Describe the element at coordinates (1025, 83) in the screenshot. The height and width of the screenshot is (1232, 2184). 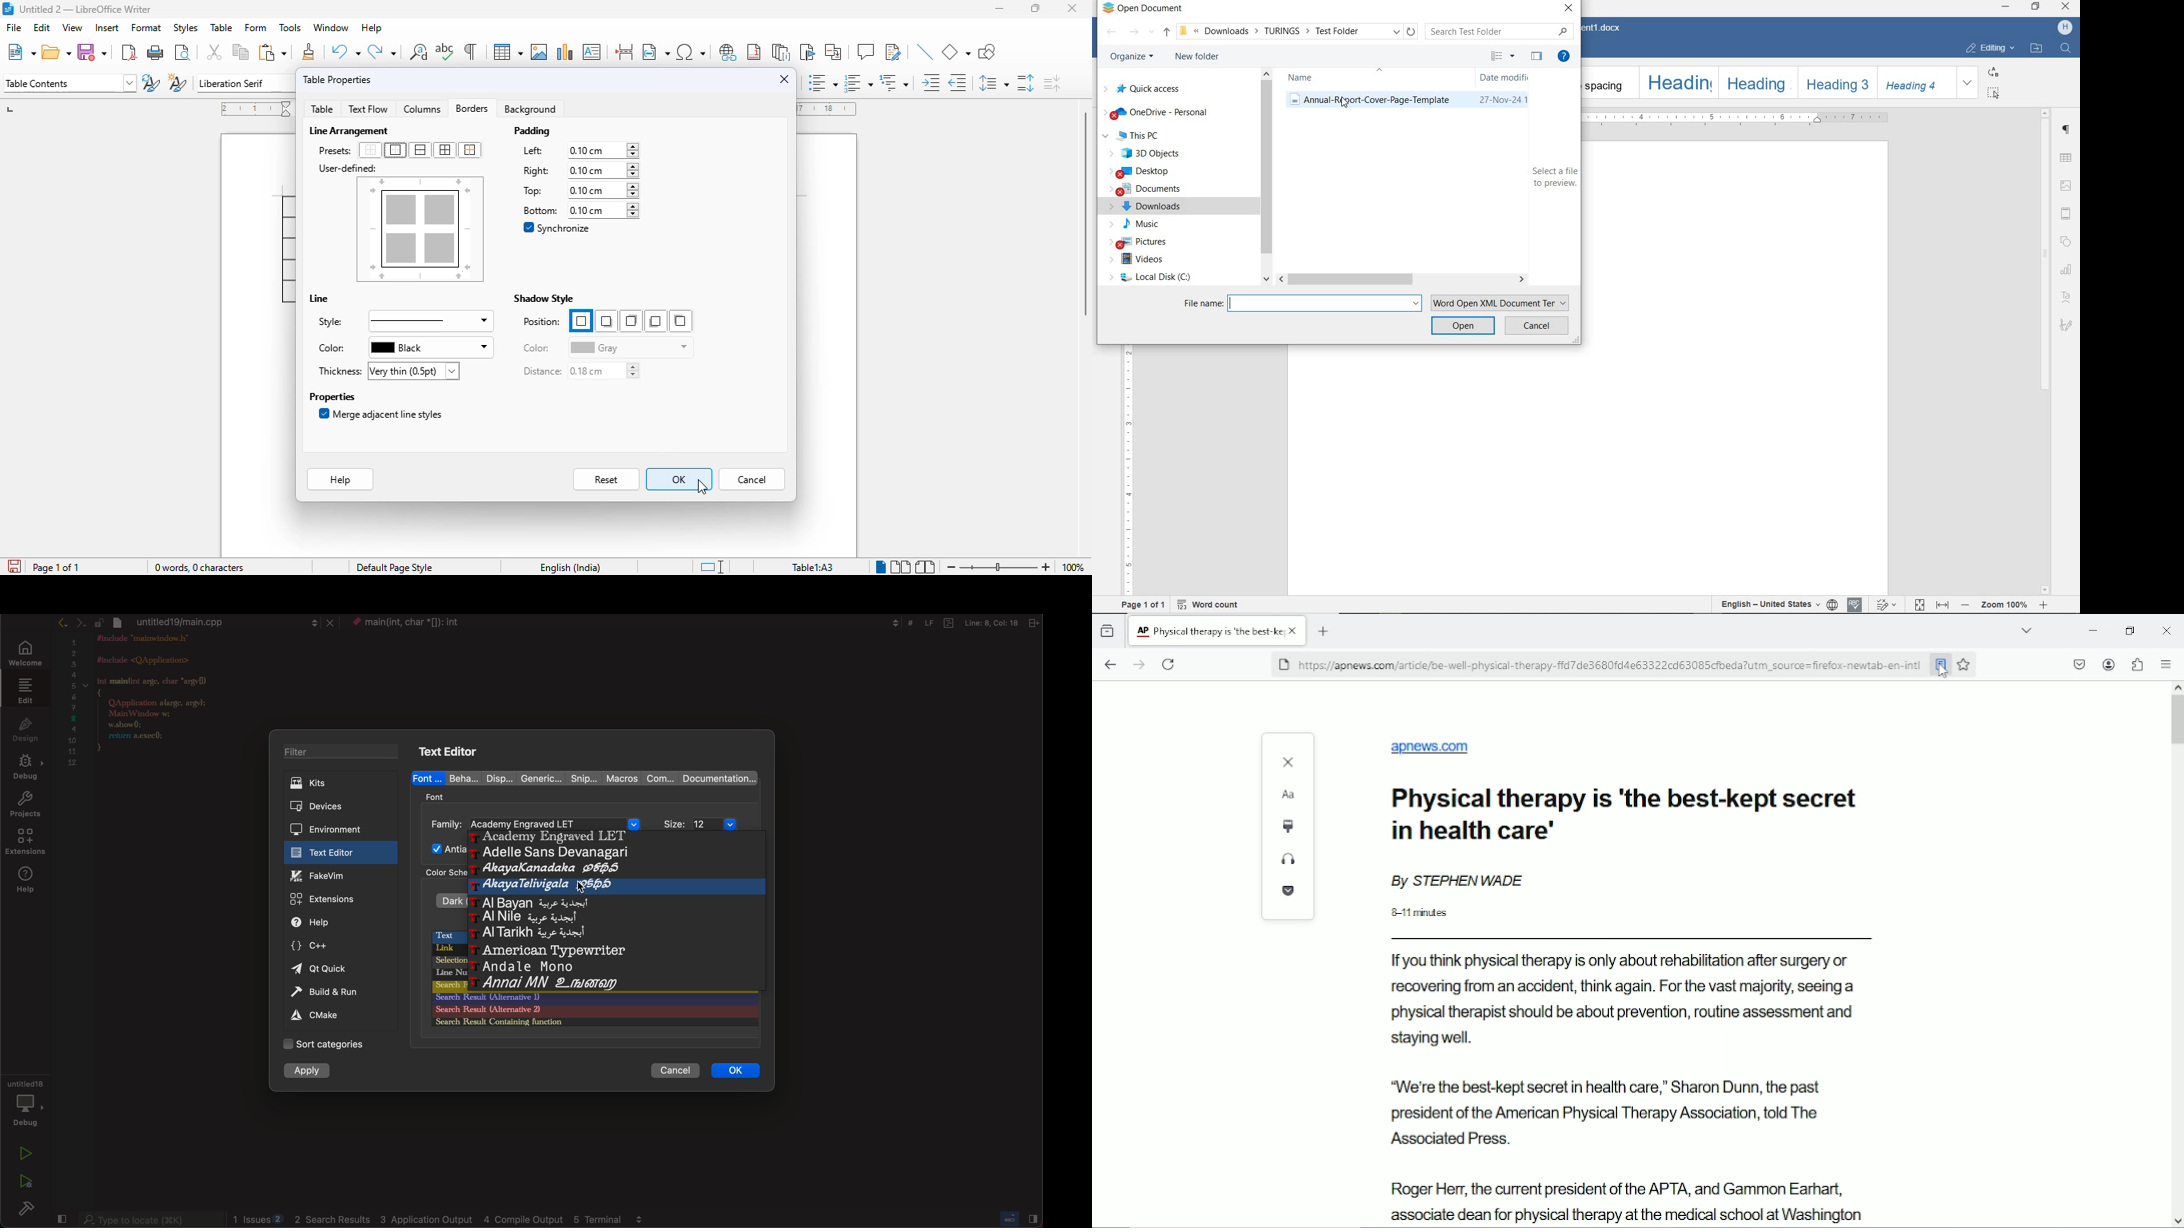
I see `increase paragraph spacing` at that location.